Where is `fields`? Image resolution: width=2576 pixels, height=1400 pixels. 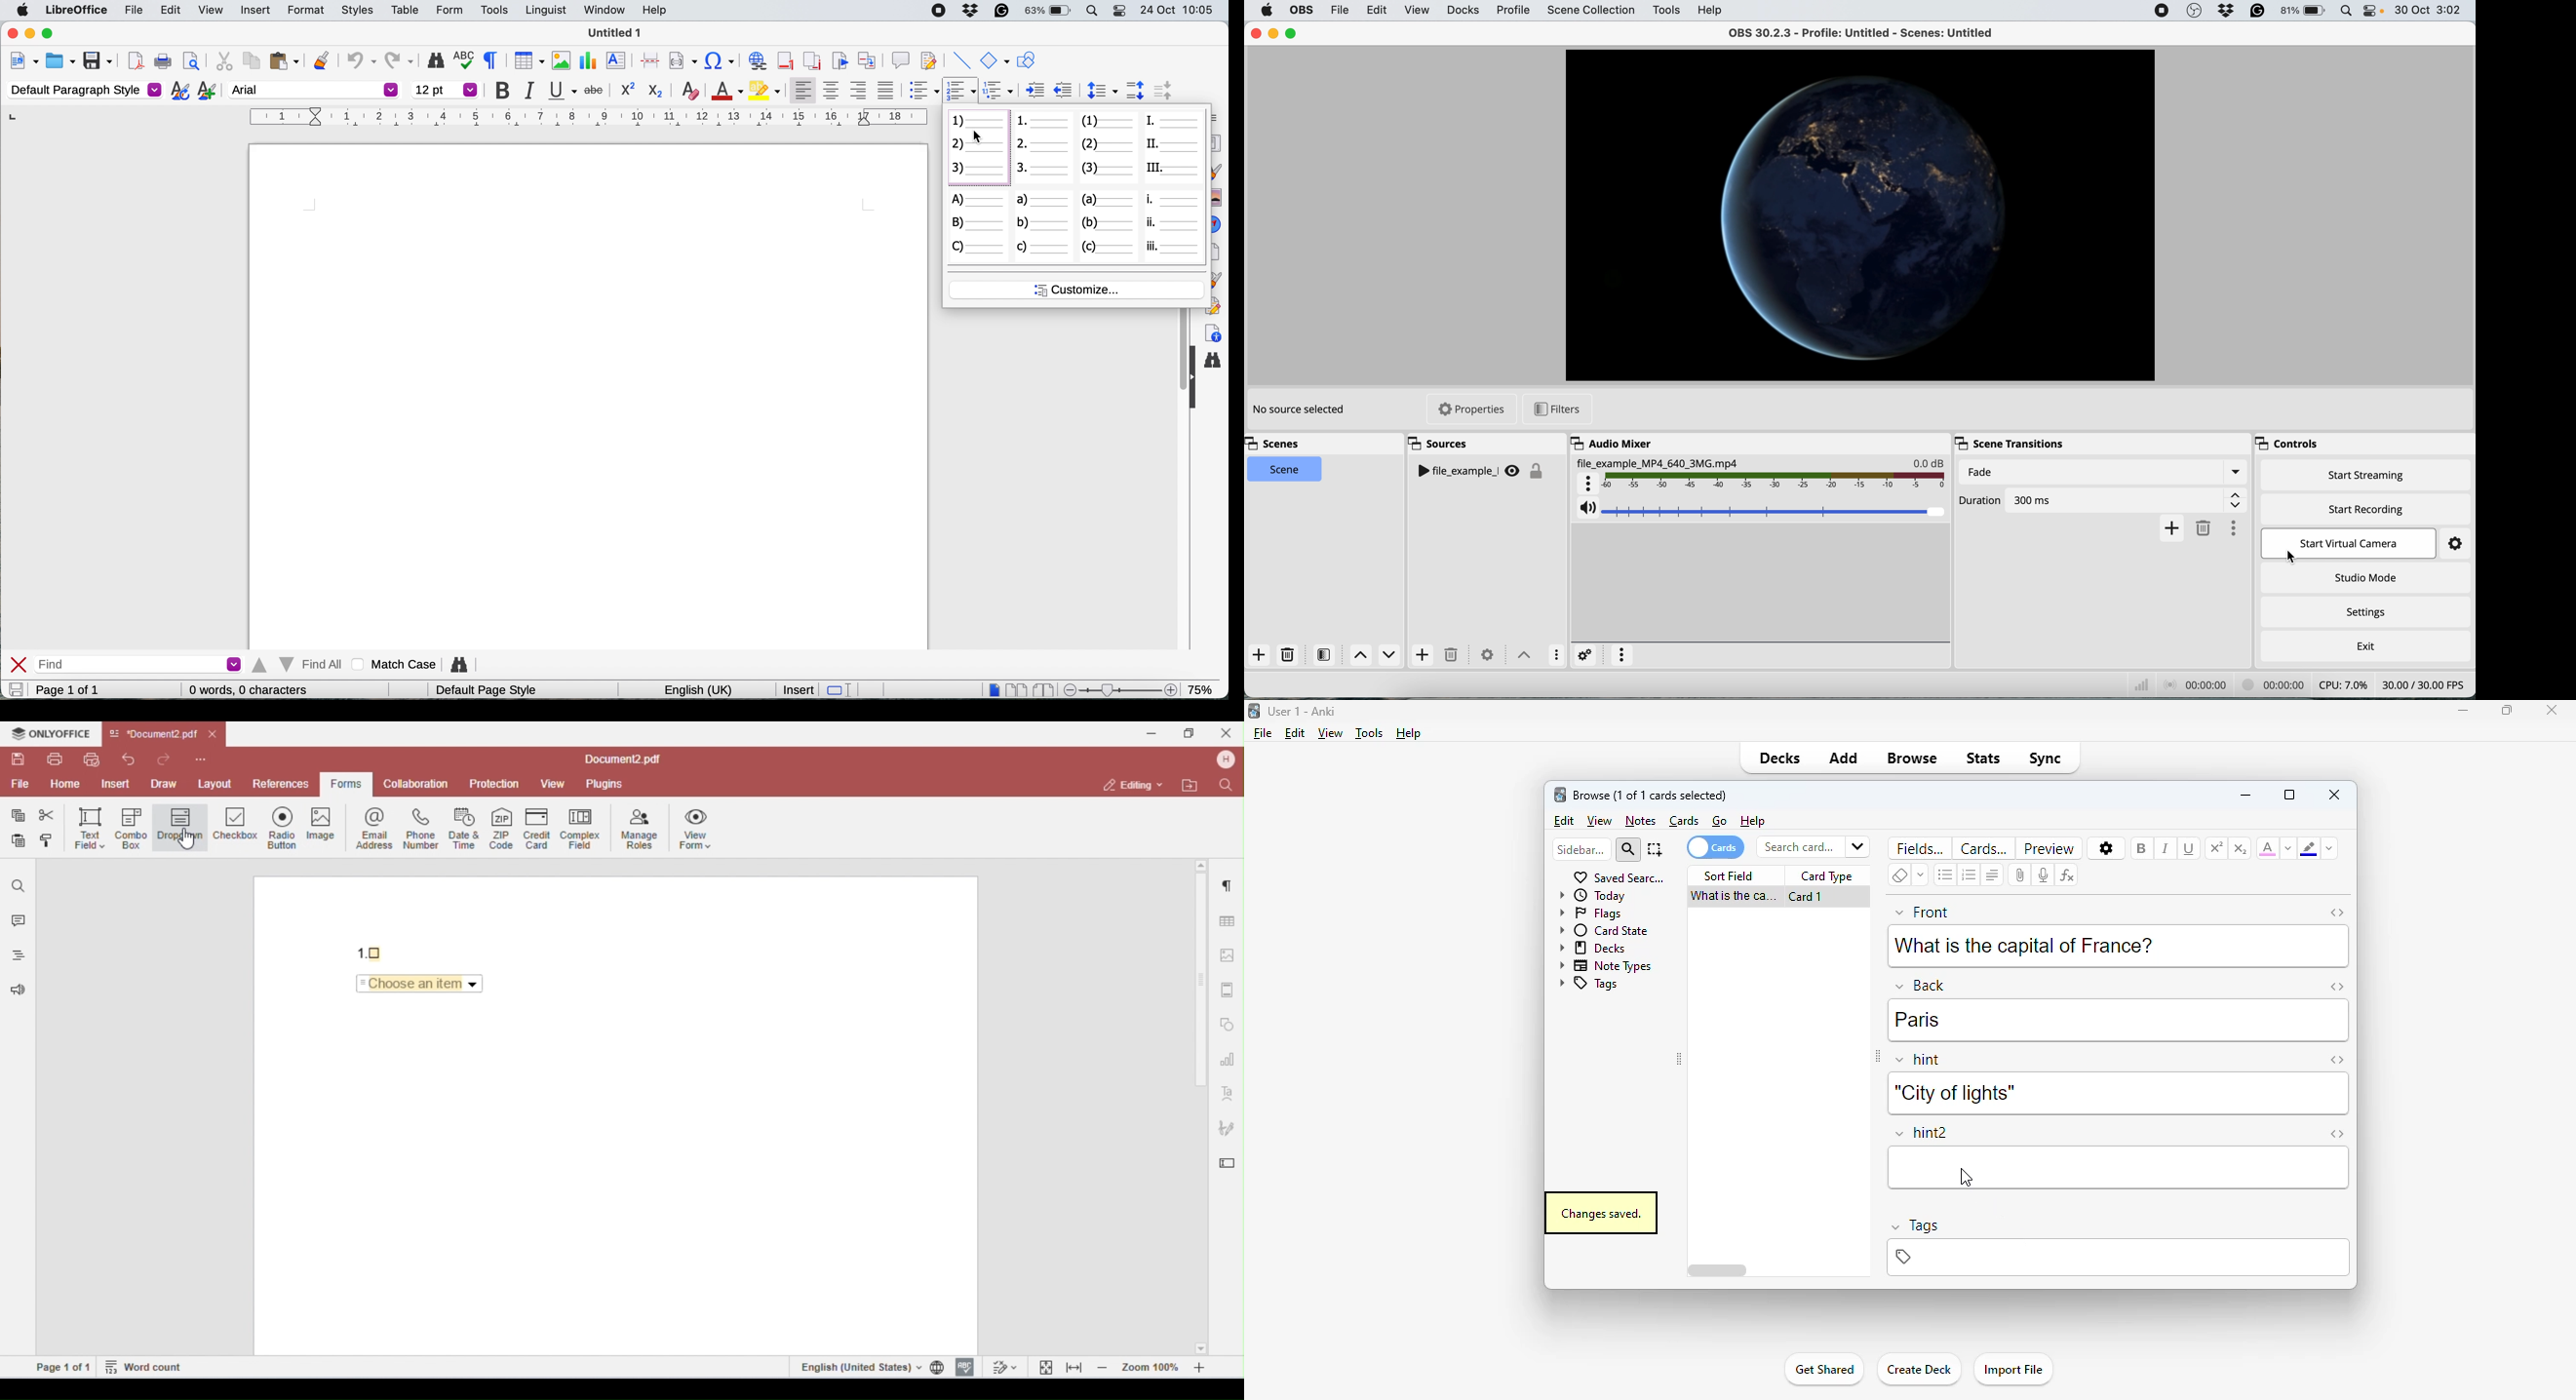 fields is located at coordinates (1922, 847).